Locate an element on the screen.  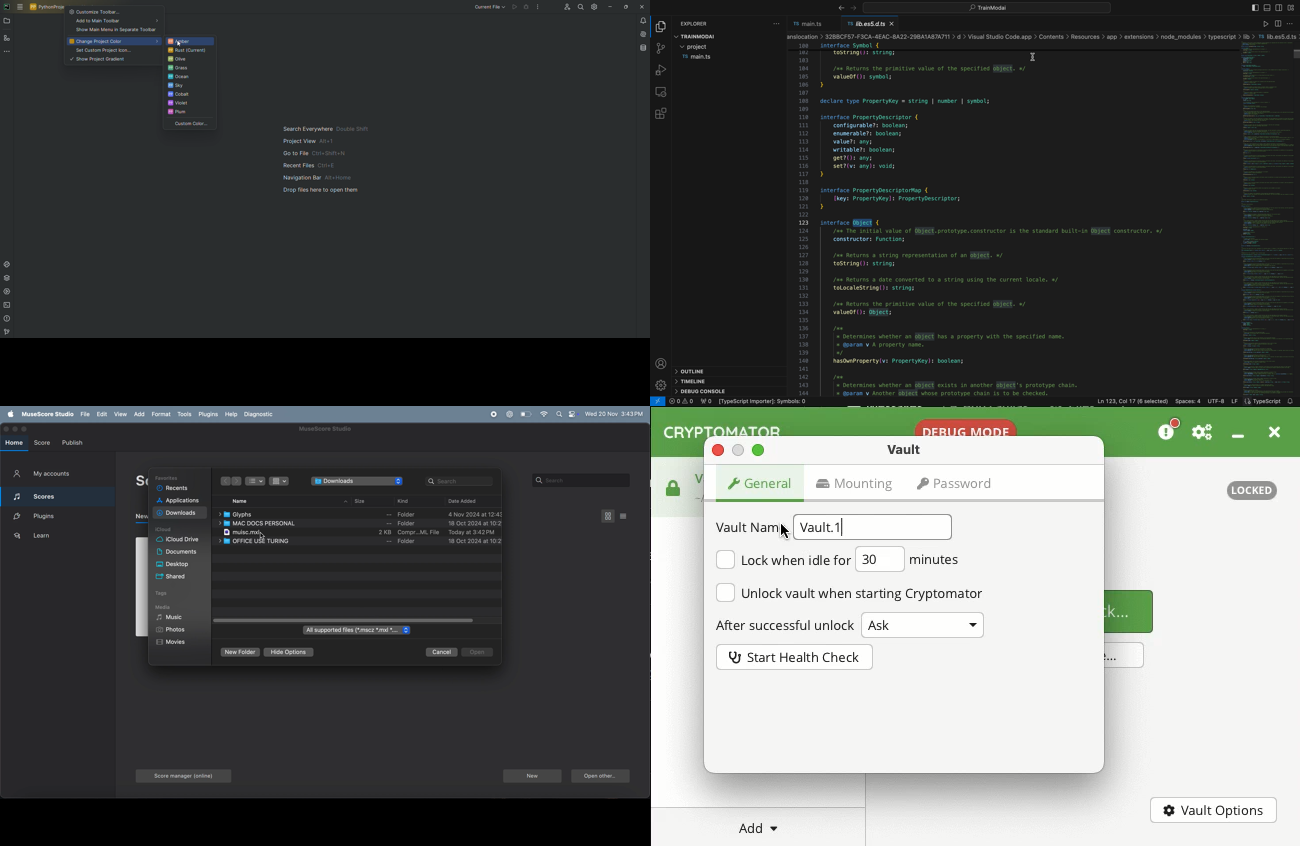
16 Selected is located at coordinates (1154, 401).